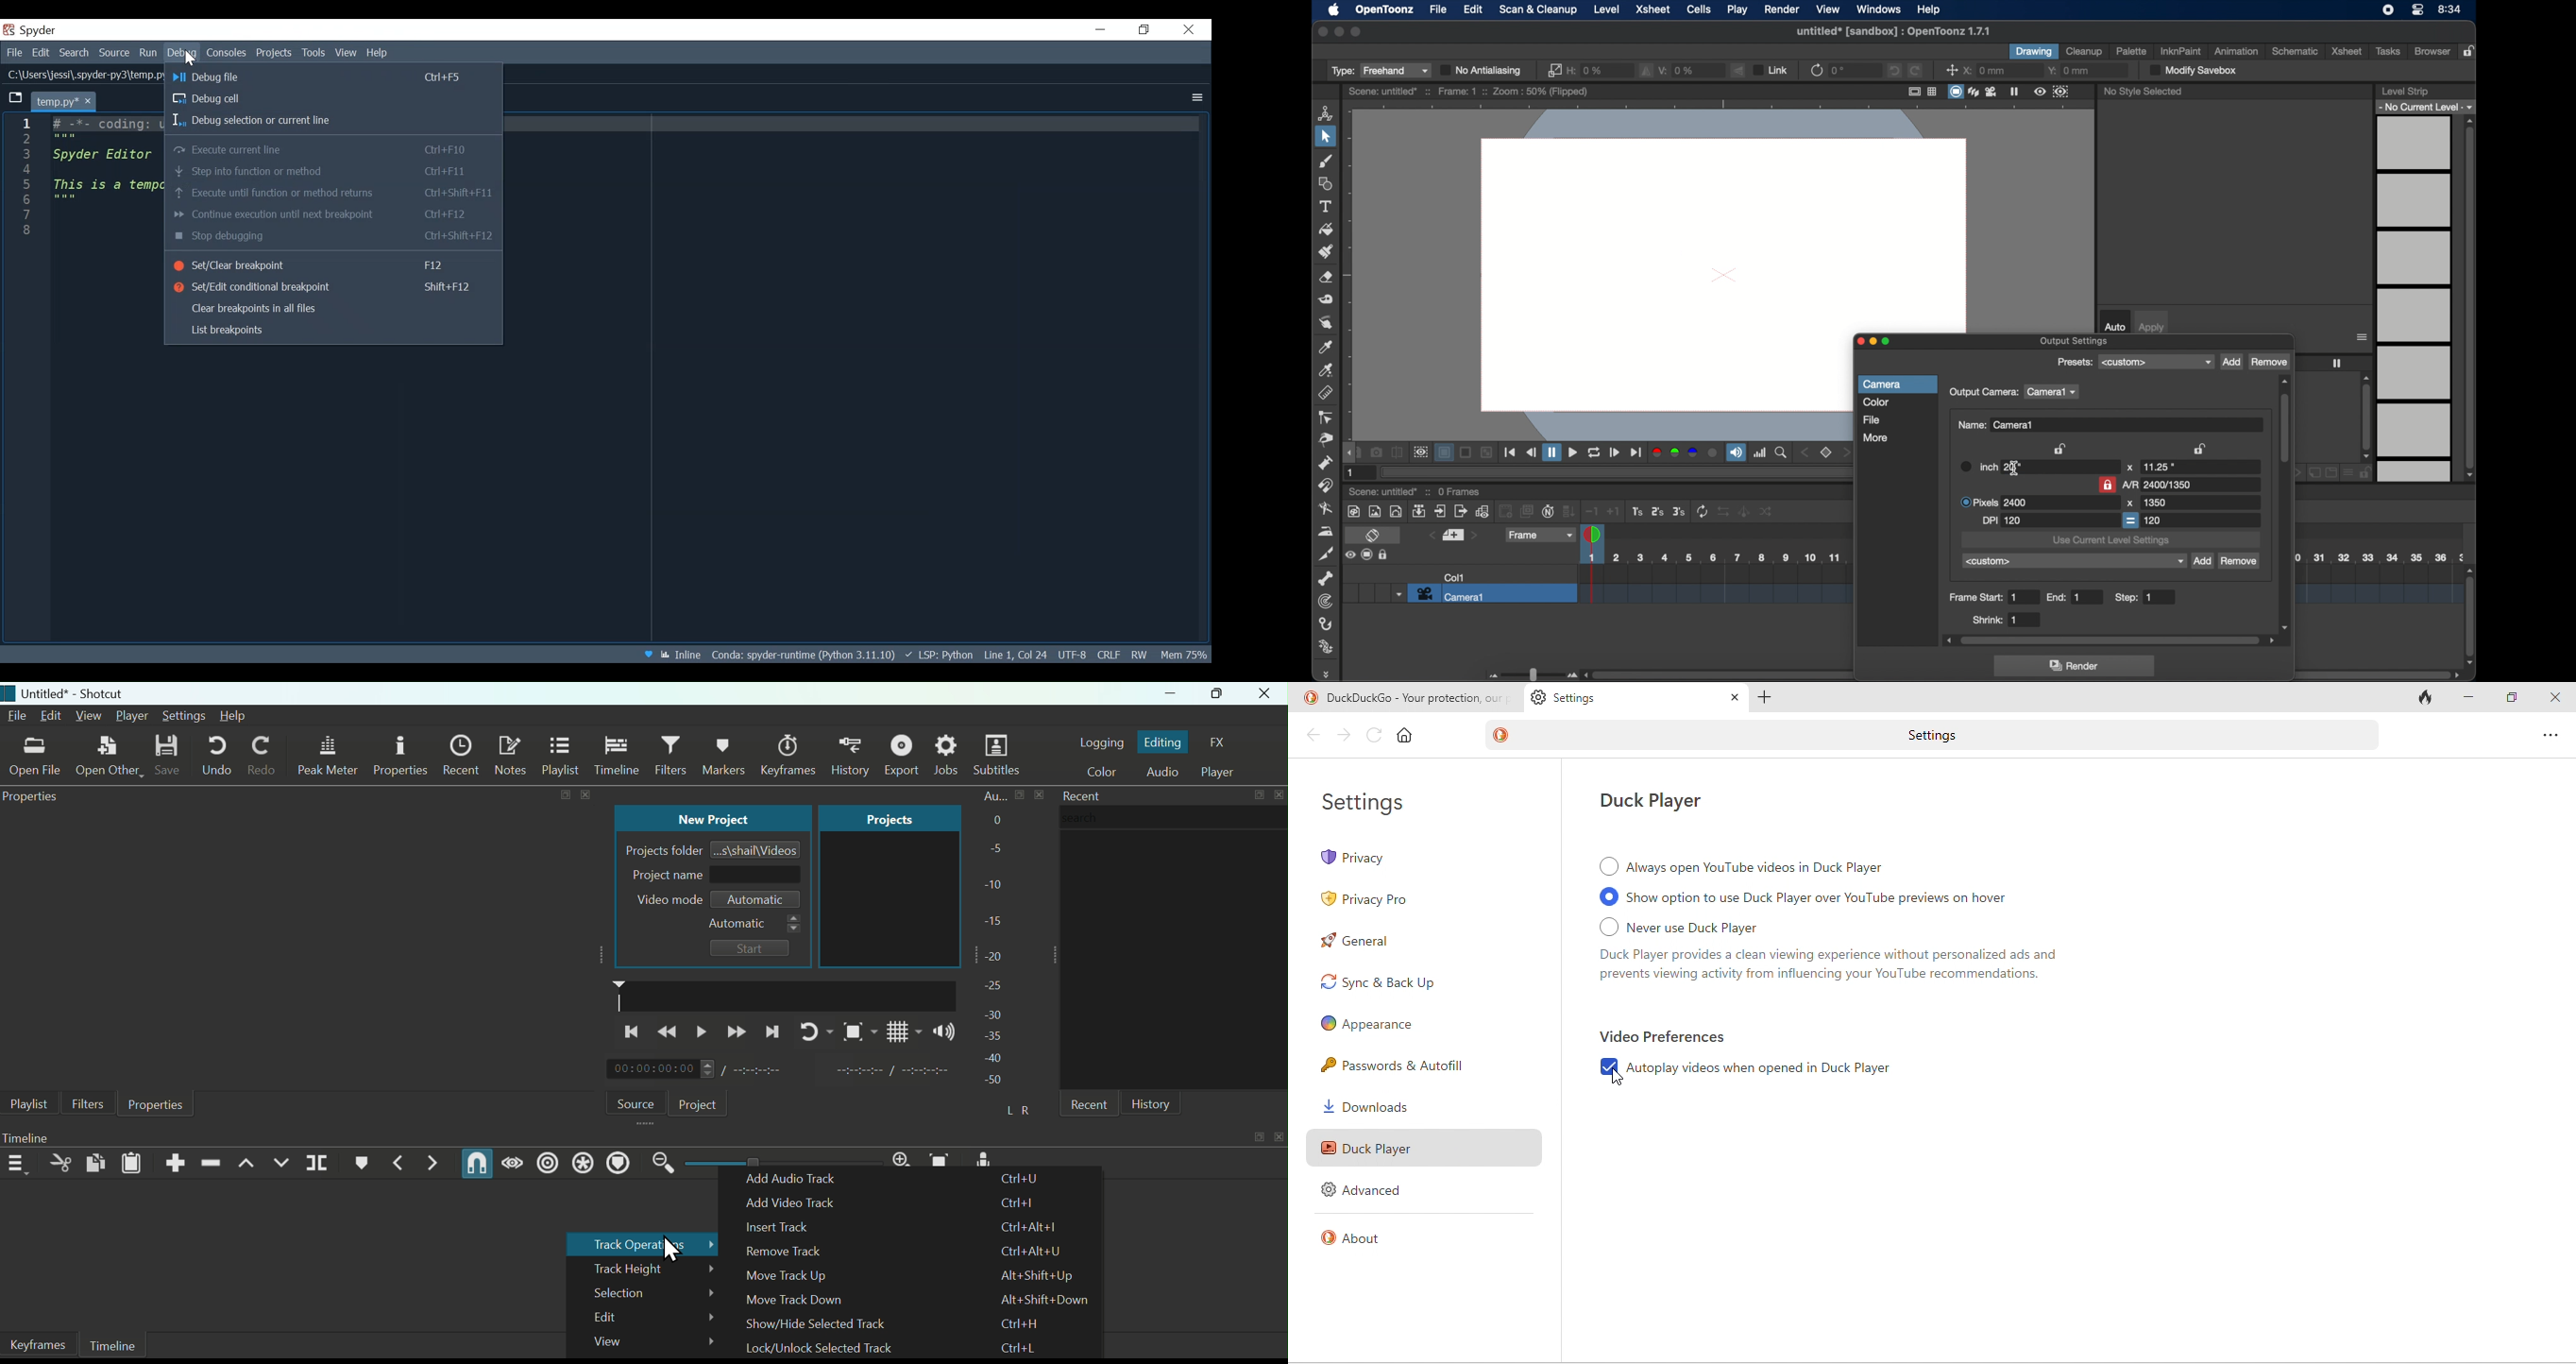 Image resolution: width=2576 pixels, height=1372 pixels. Describe the element at coordinates (2156, 362) in the screenshot. I see `presets` at that location.